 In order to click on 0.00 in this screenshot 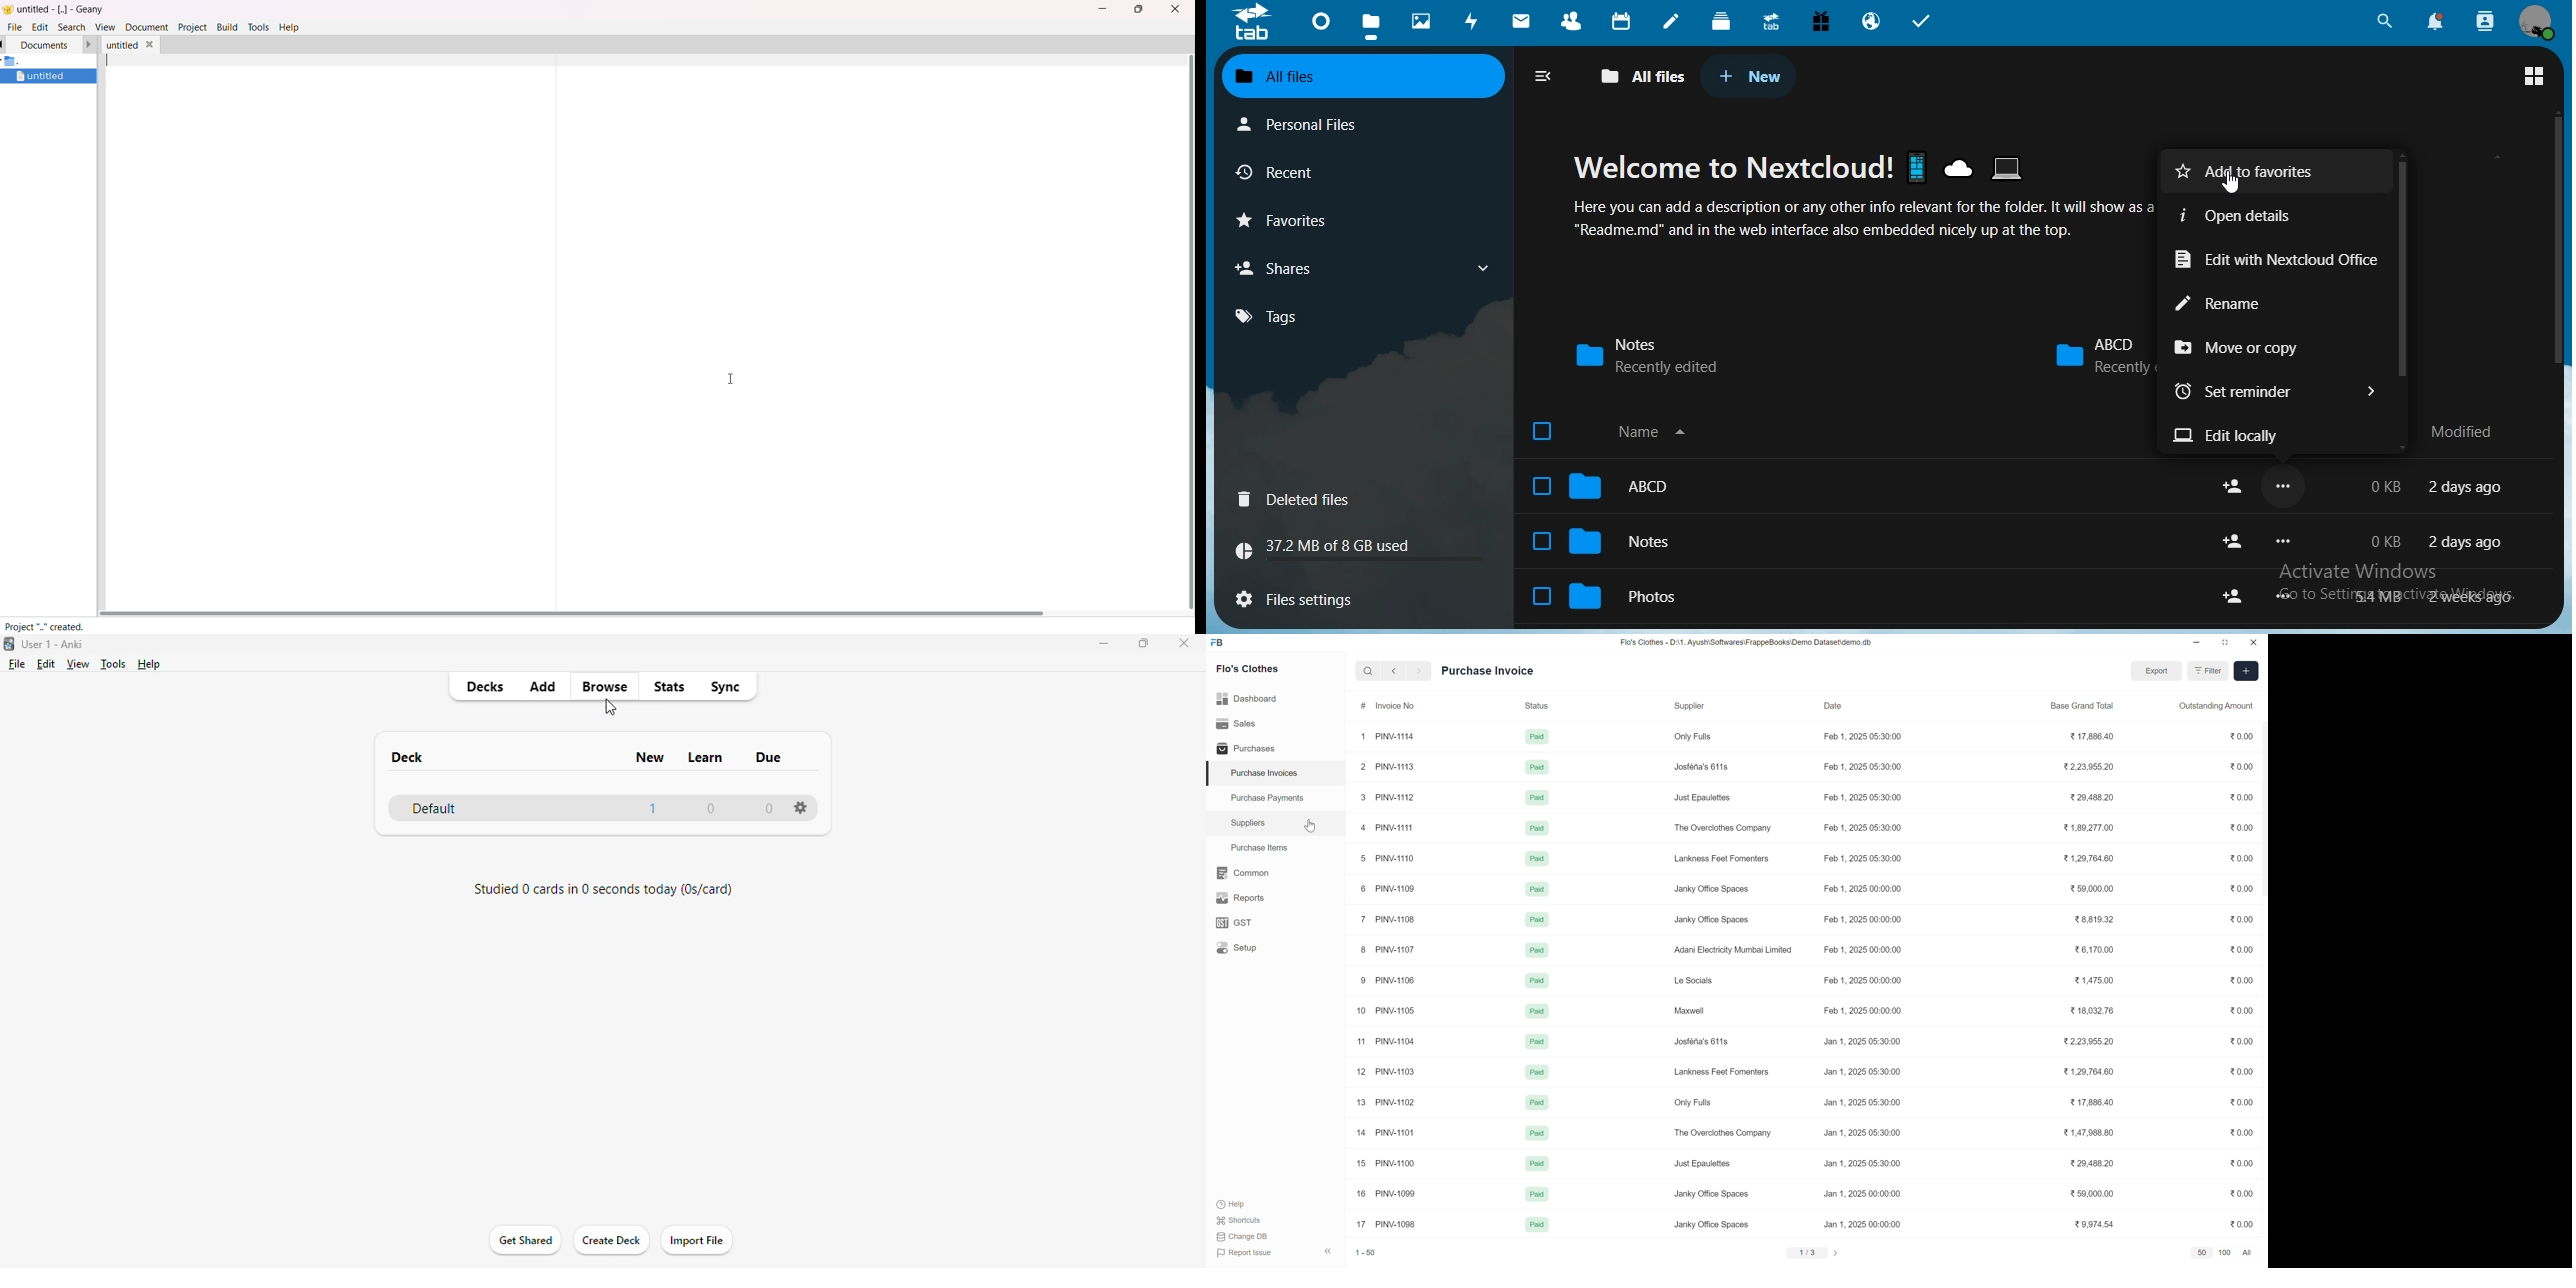, I will do `click(2240, 1070)`.